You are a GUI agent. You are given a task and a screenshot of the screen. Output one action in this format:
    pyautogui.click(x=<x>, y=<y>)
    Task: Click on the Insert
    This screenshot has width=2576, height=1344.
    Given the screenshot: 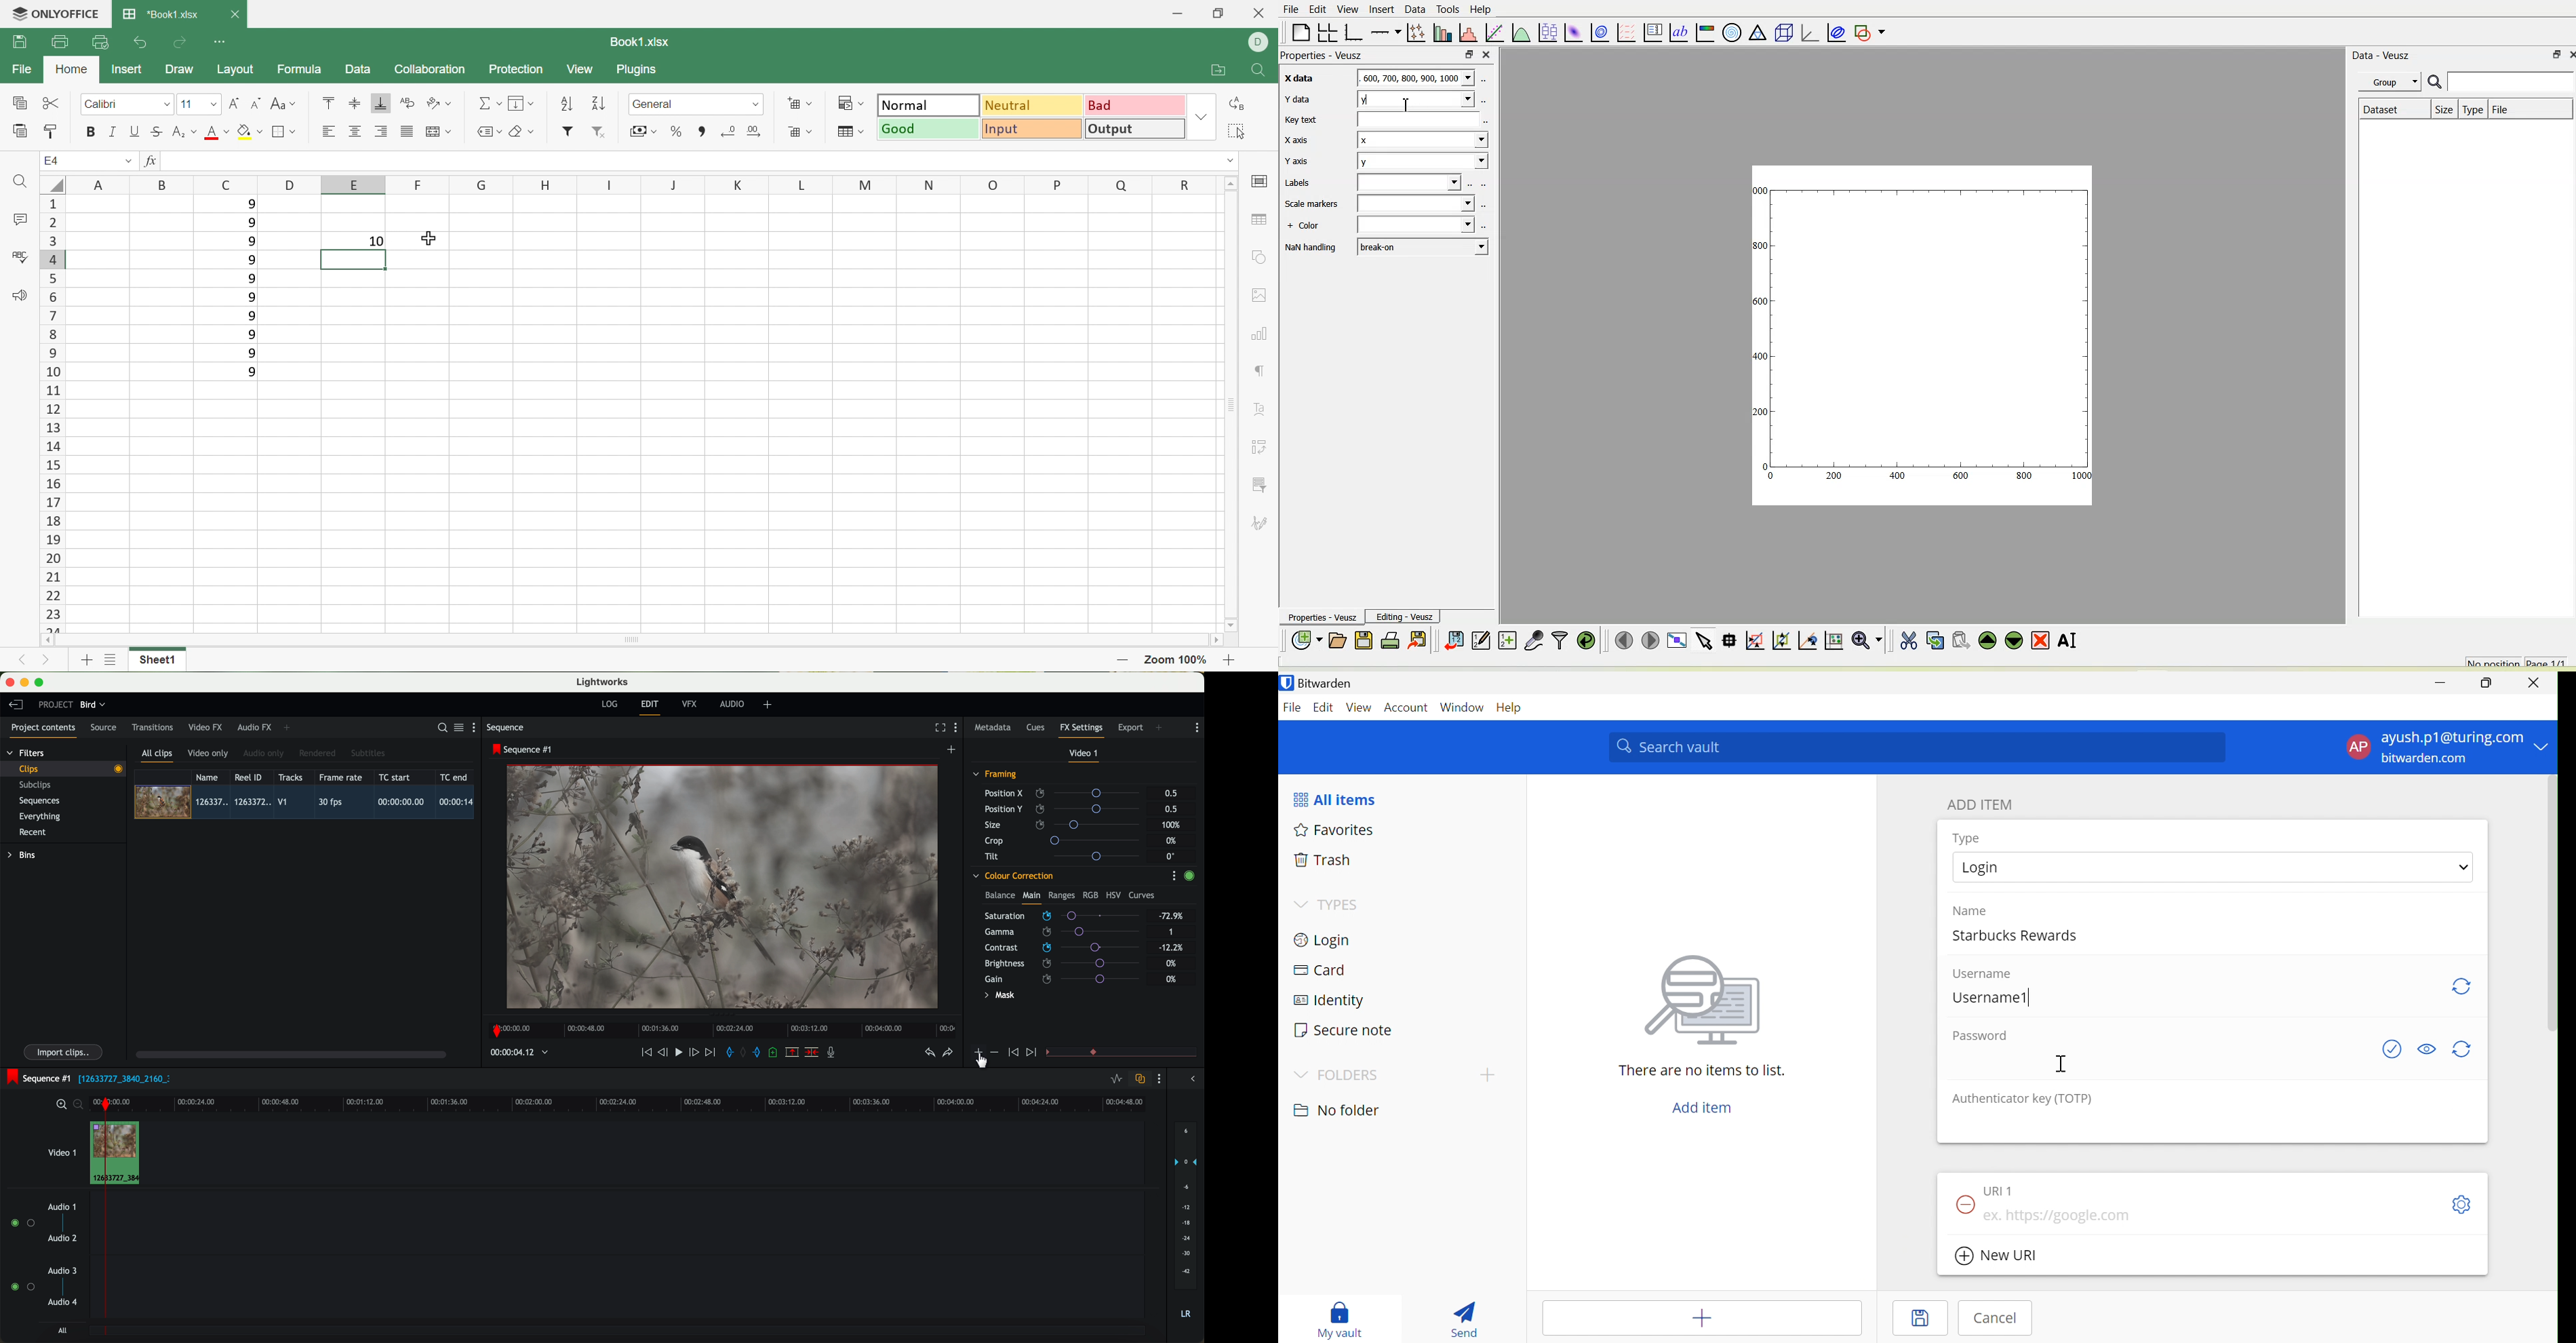 What is the action you would take?
    pyautogui.click(x=129, y=70)
    